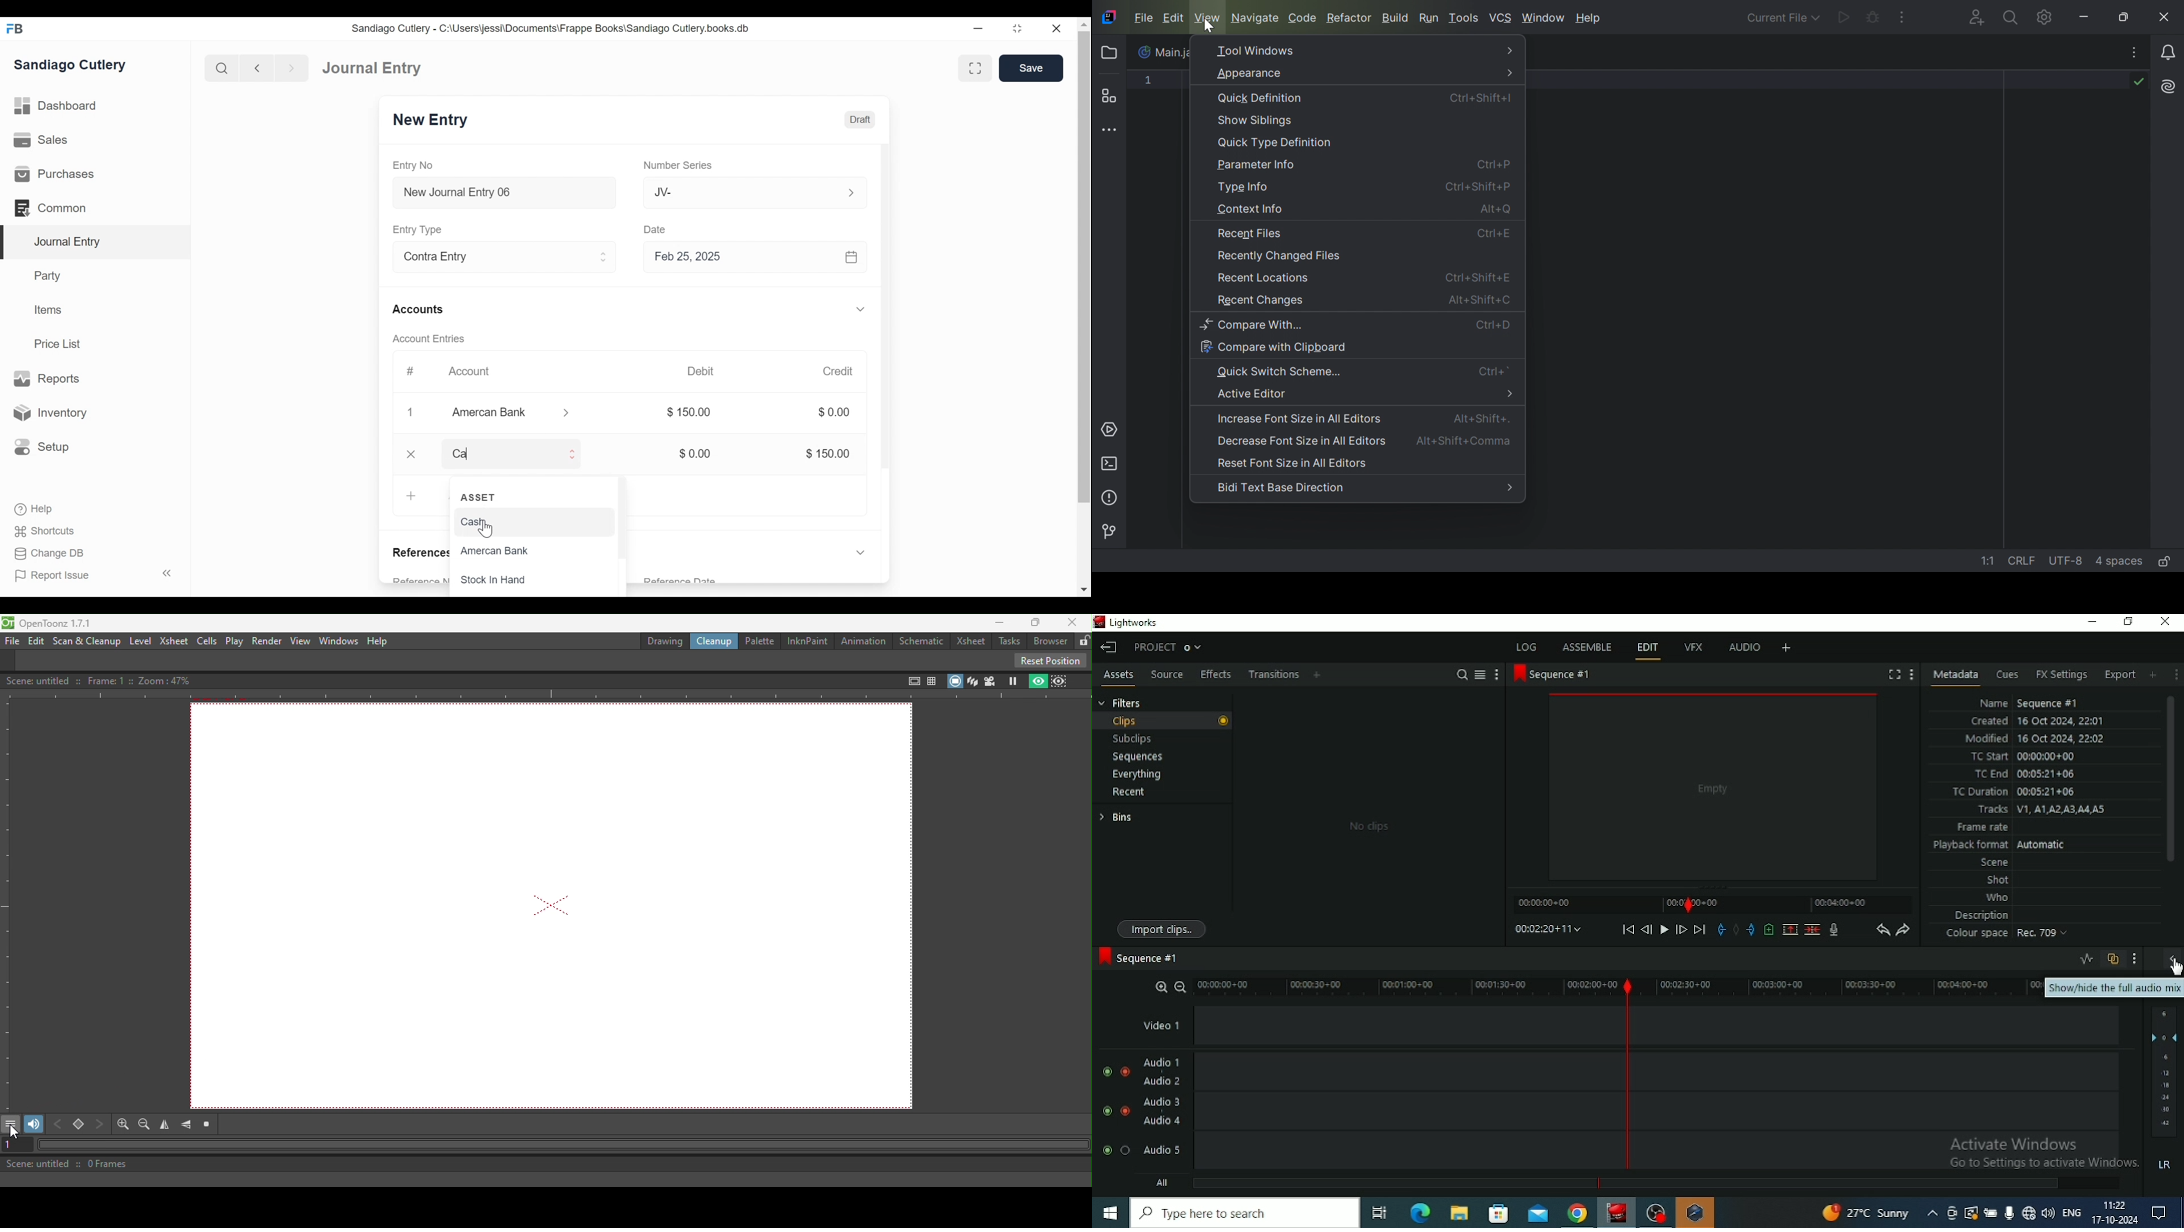 The width and height of the screenshot is (2184, 1232). What do you see at coordinates (472, 371) in the screenshot?
I see `Account` at bounding box center [472, 371].